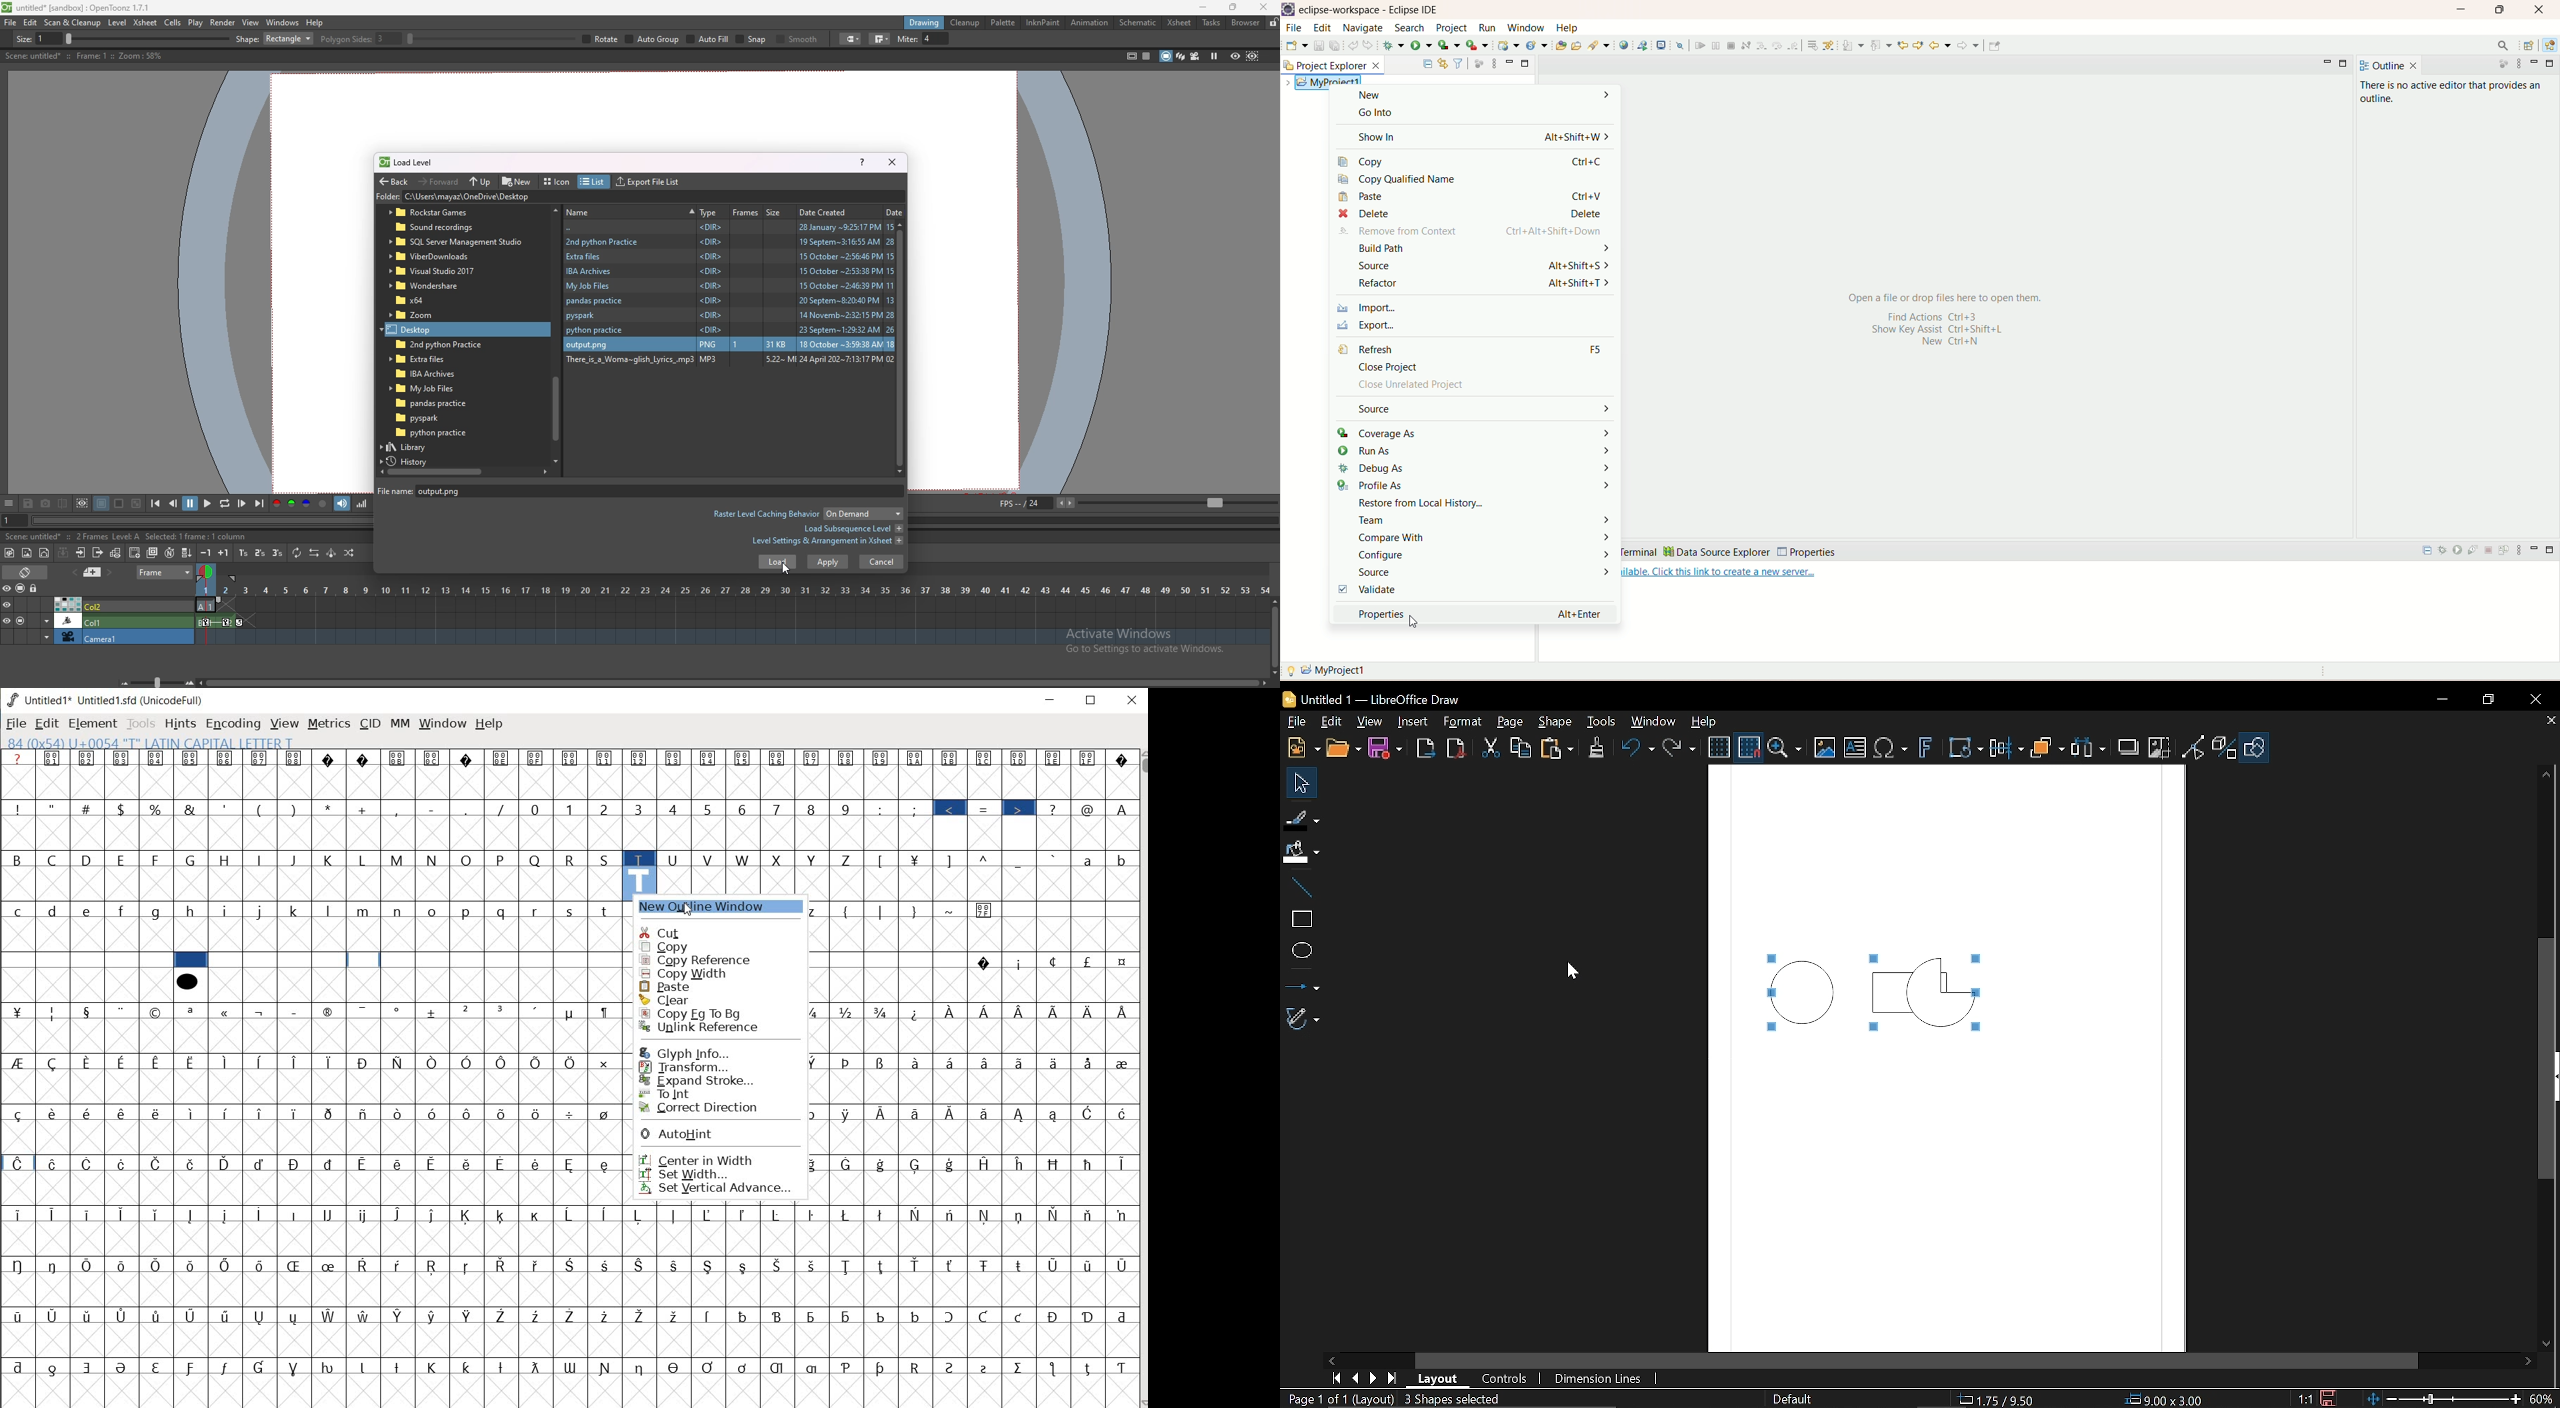 The width and height of the screenshot is (2576, 1428). I want to click on Objects, so click(2046, 749).